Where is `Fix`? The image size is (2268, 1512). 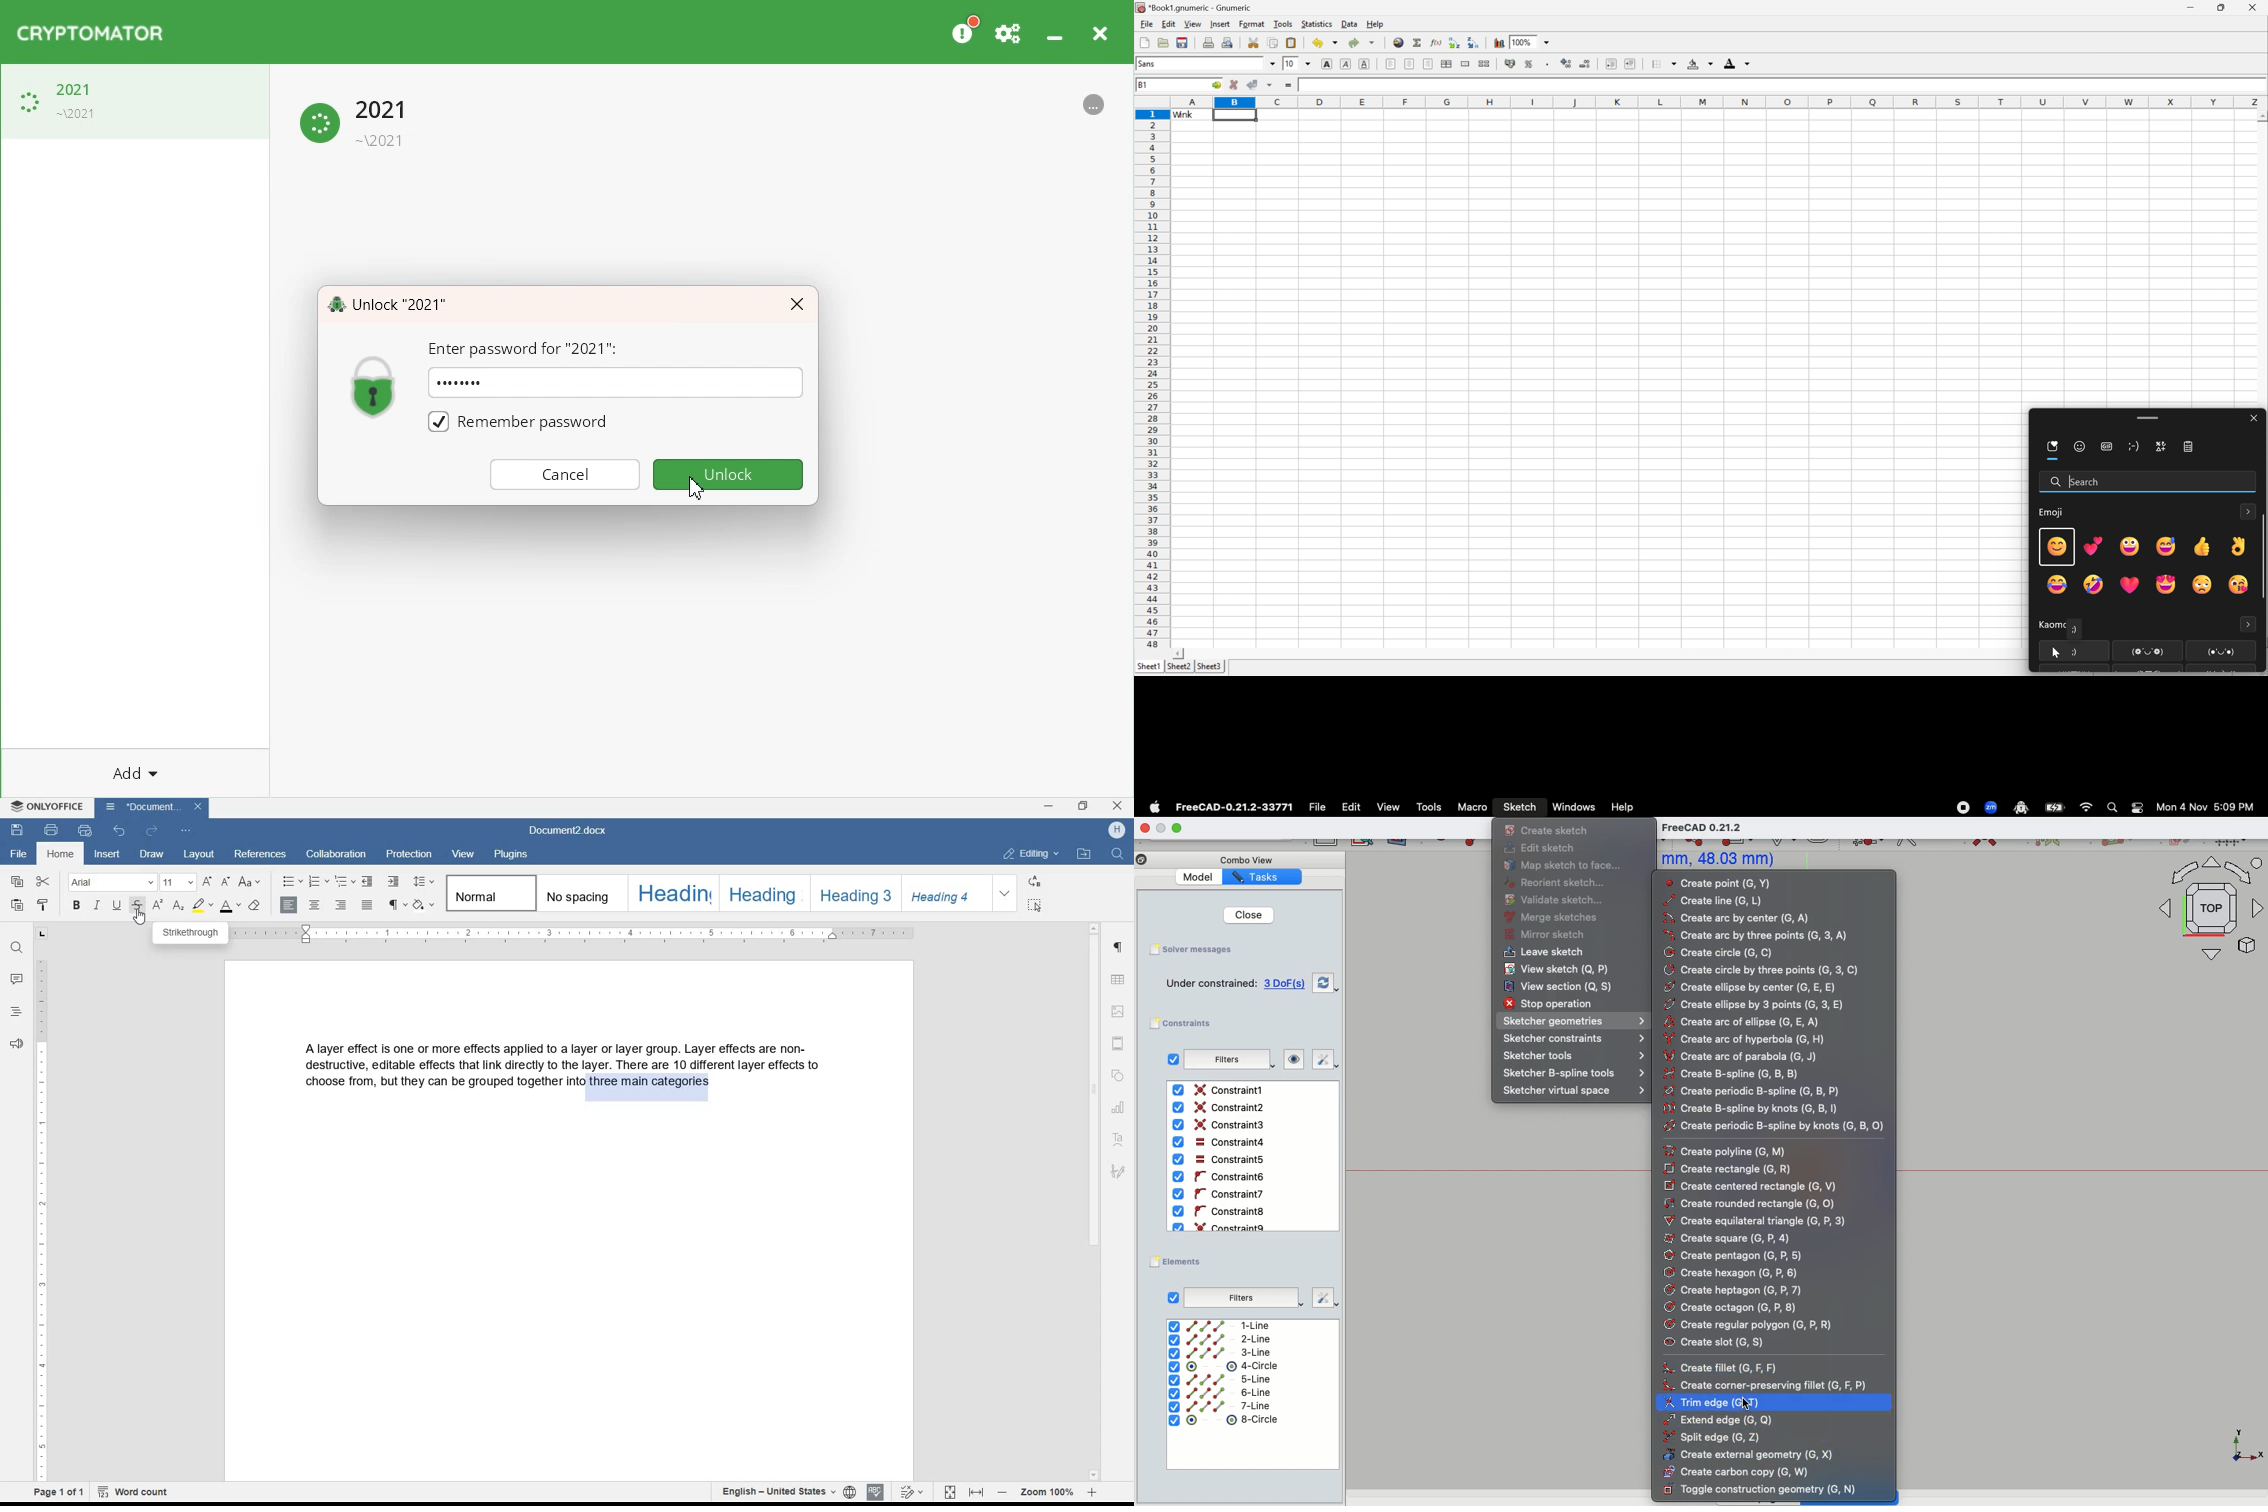
Fix is located at coordinates (1322, 1297).